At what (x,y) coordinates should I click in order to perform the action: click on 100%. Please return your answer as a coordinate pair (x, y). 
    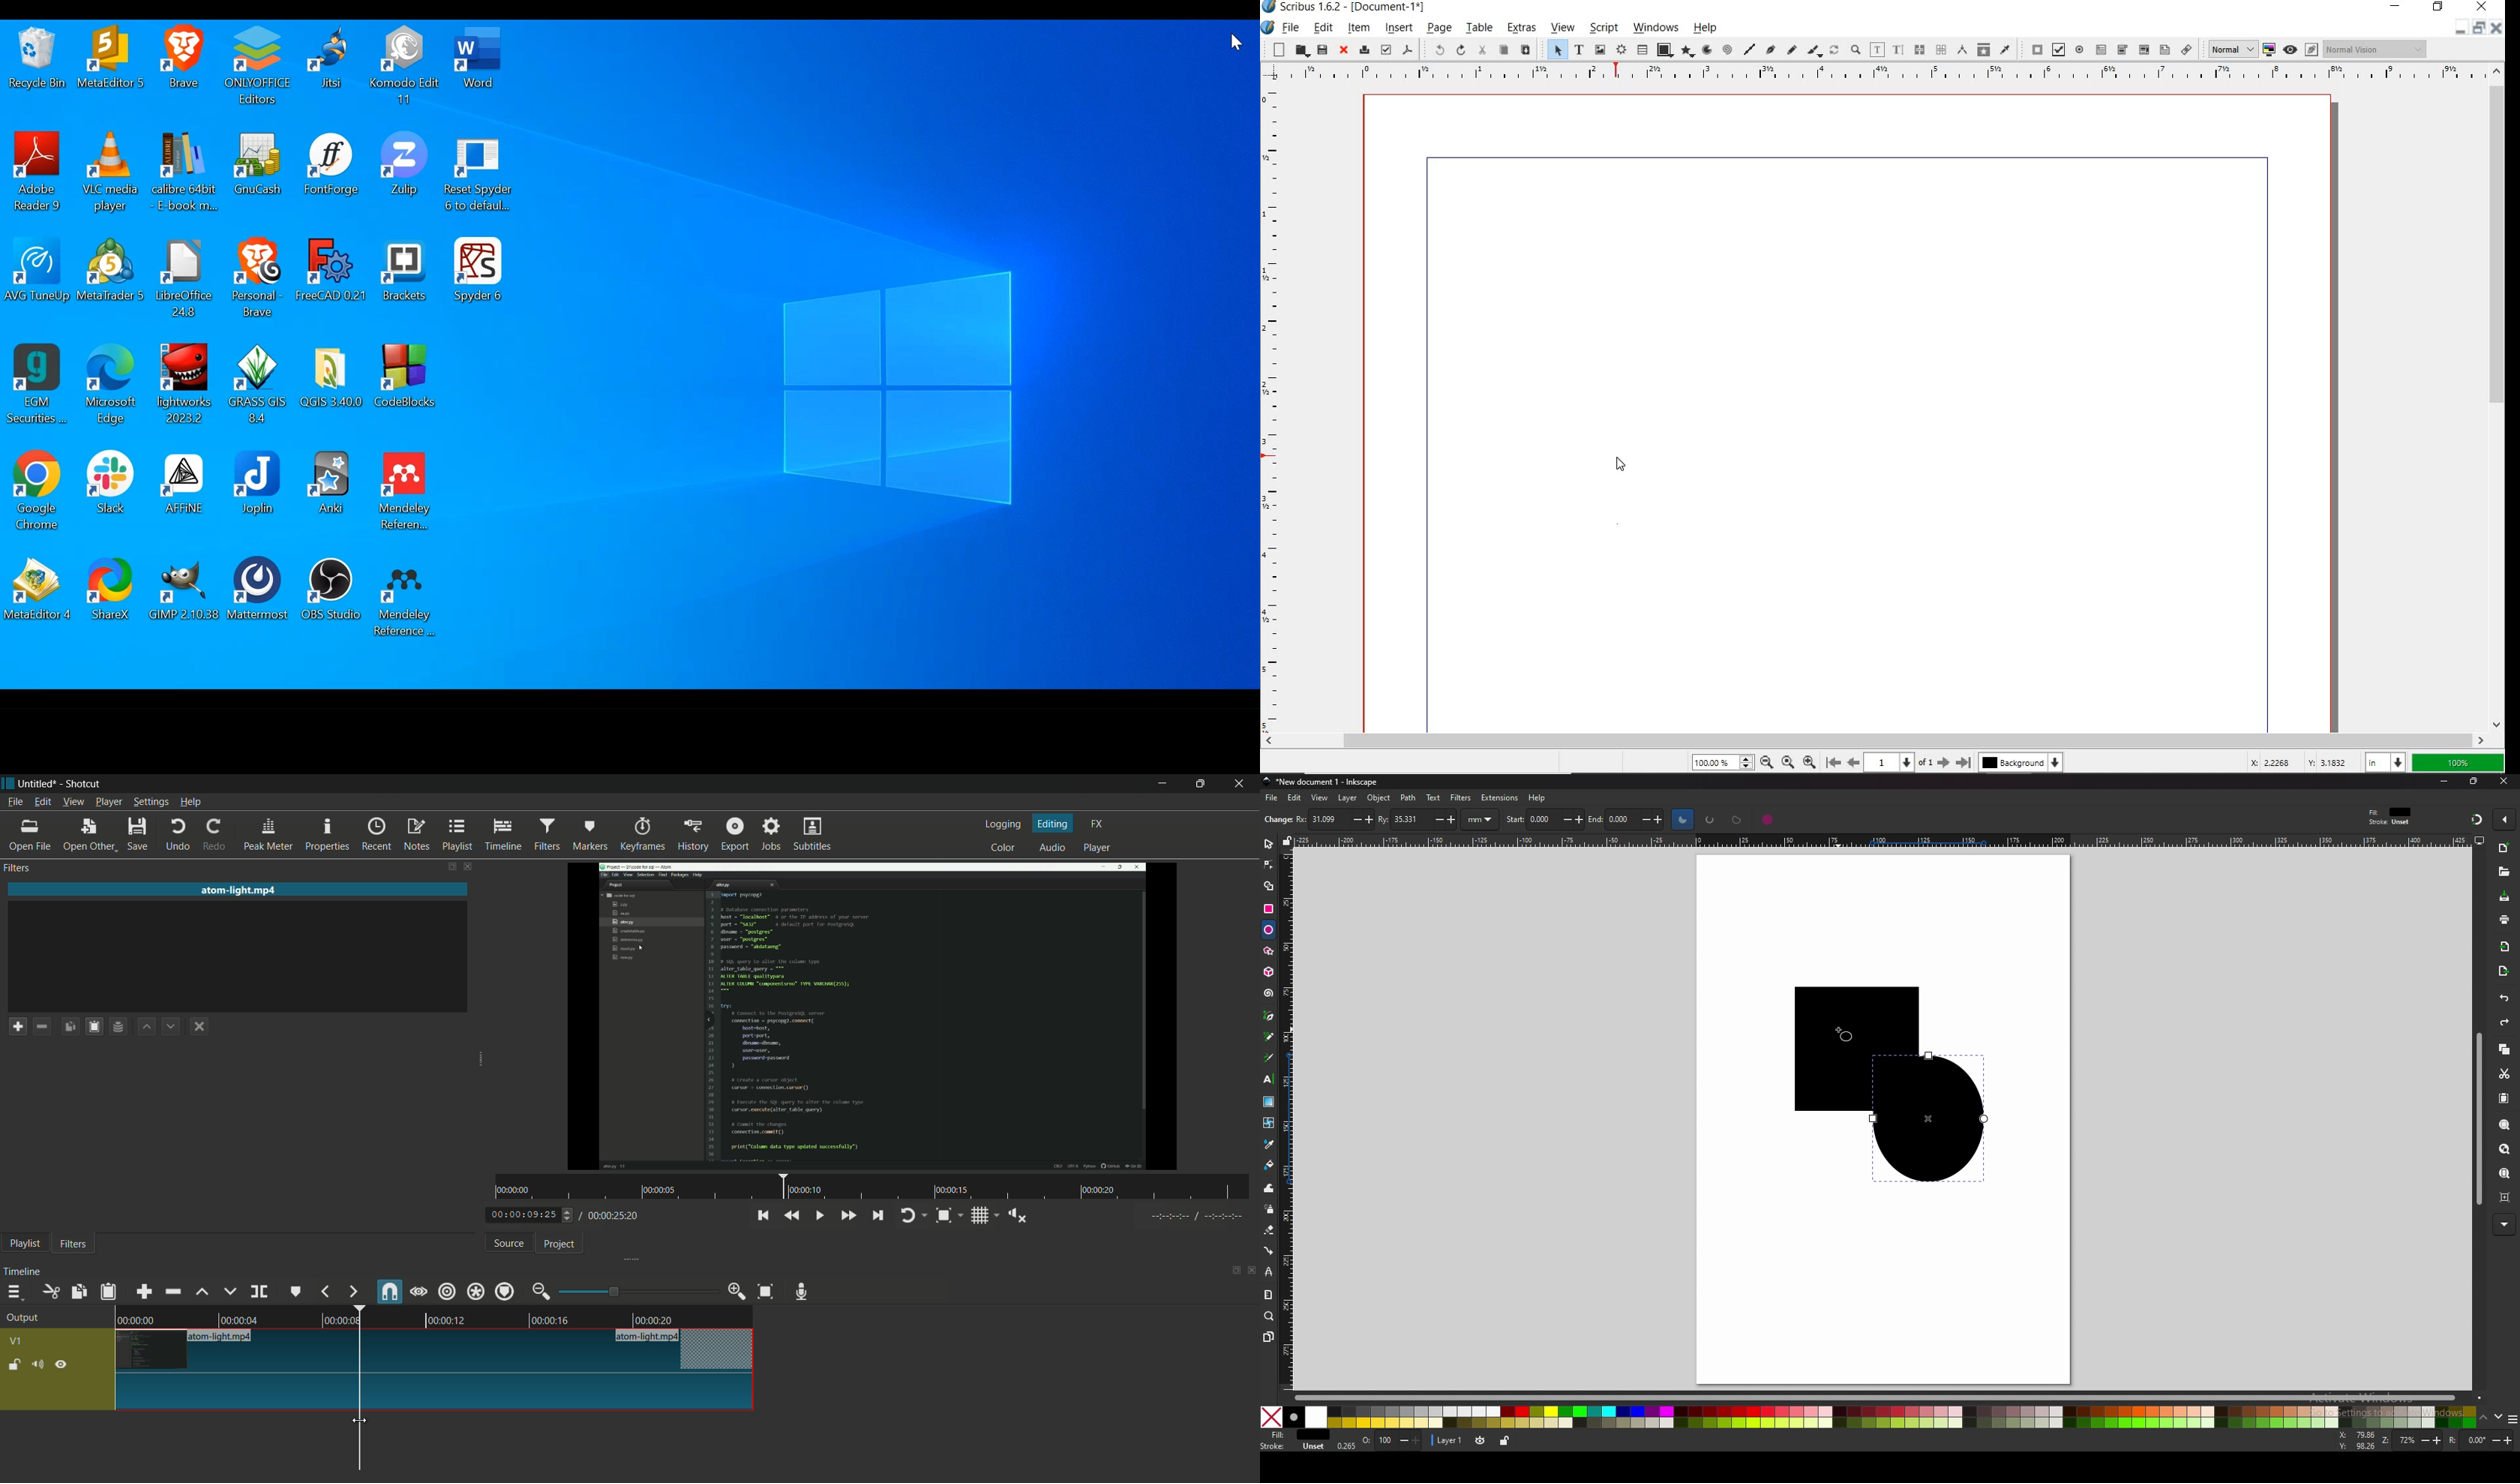
    Looking at the image, I should click on (2459, 763).